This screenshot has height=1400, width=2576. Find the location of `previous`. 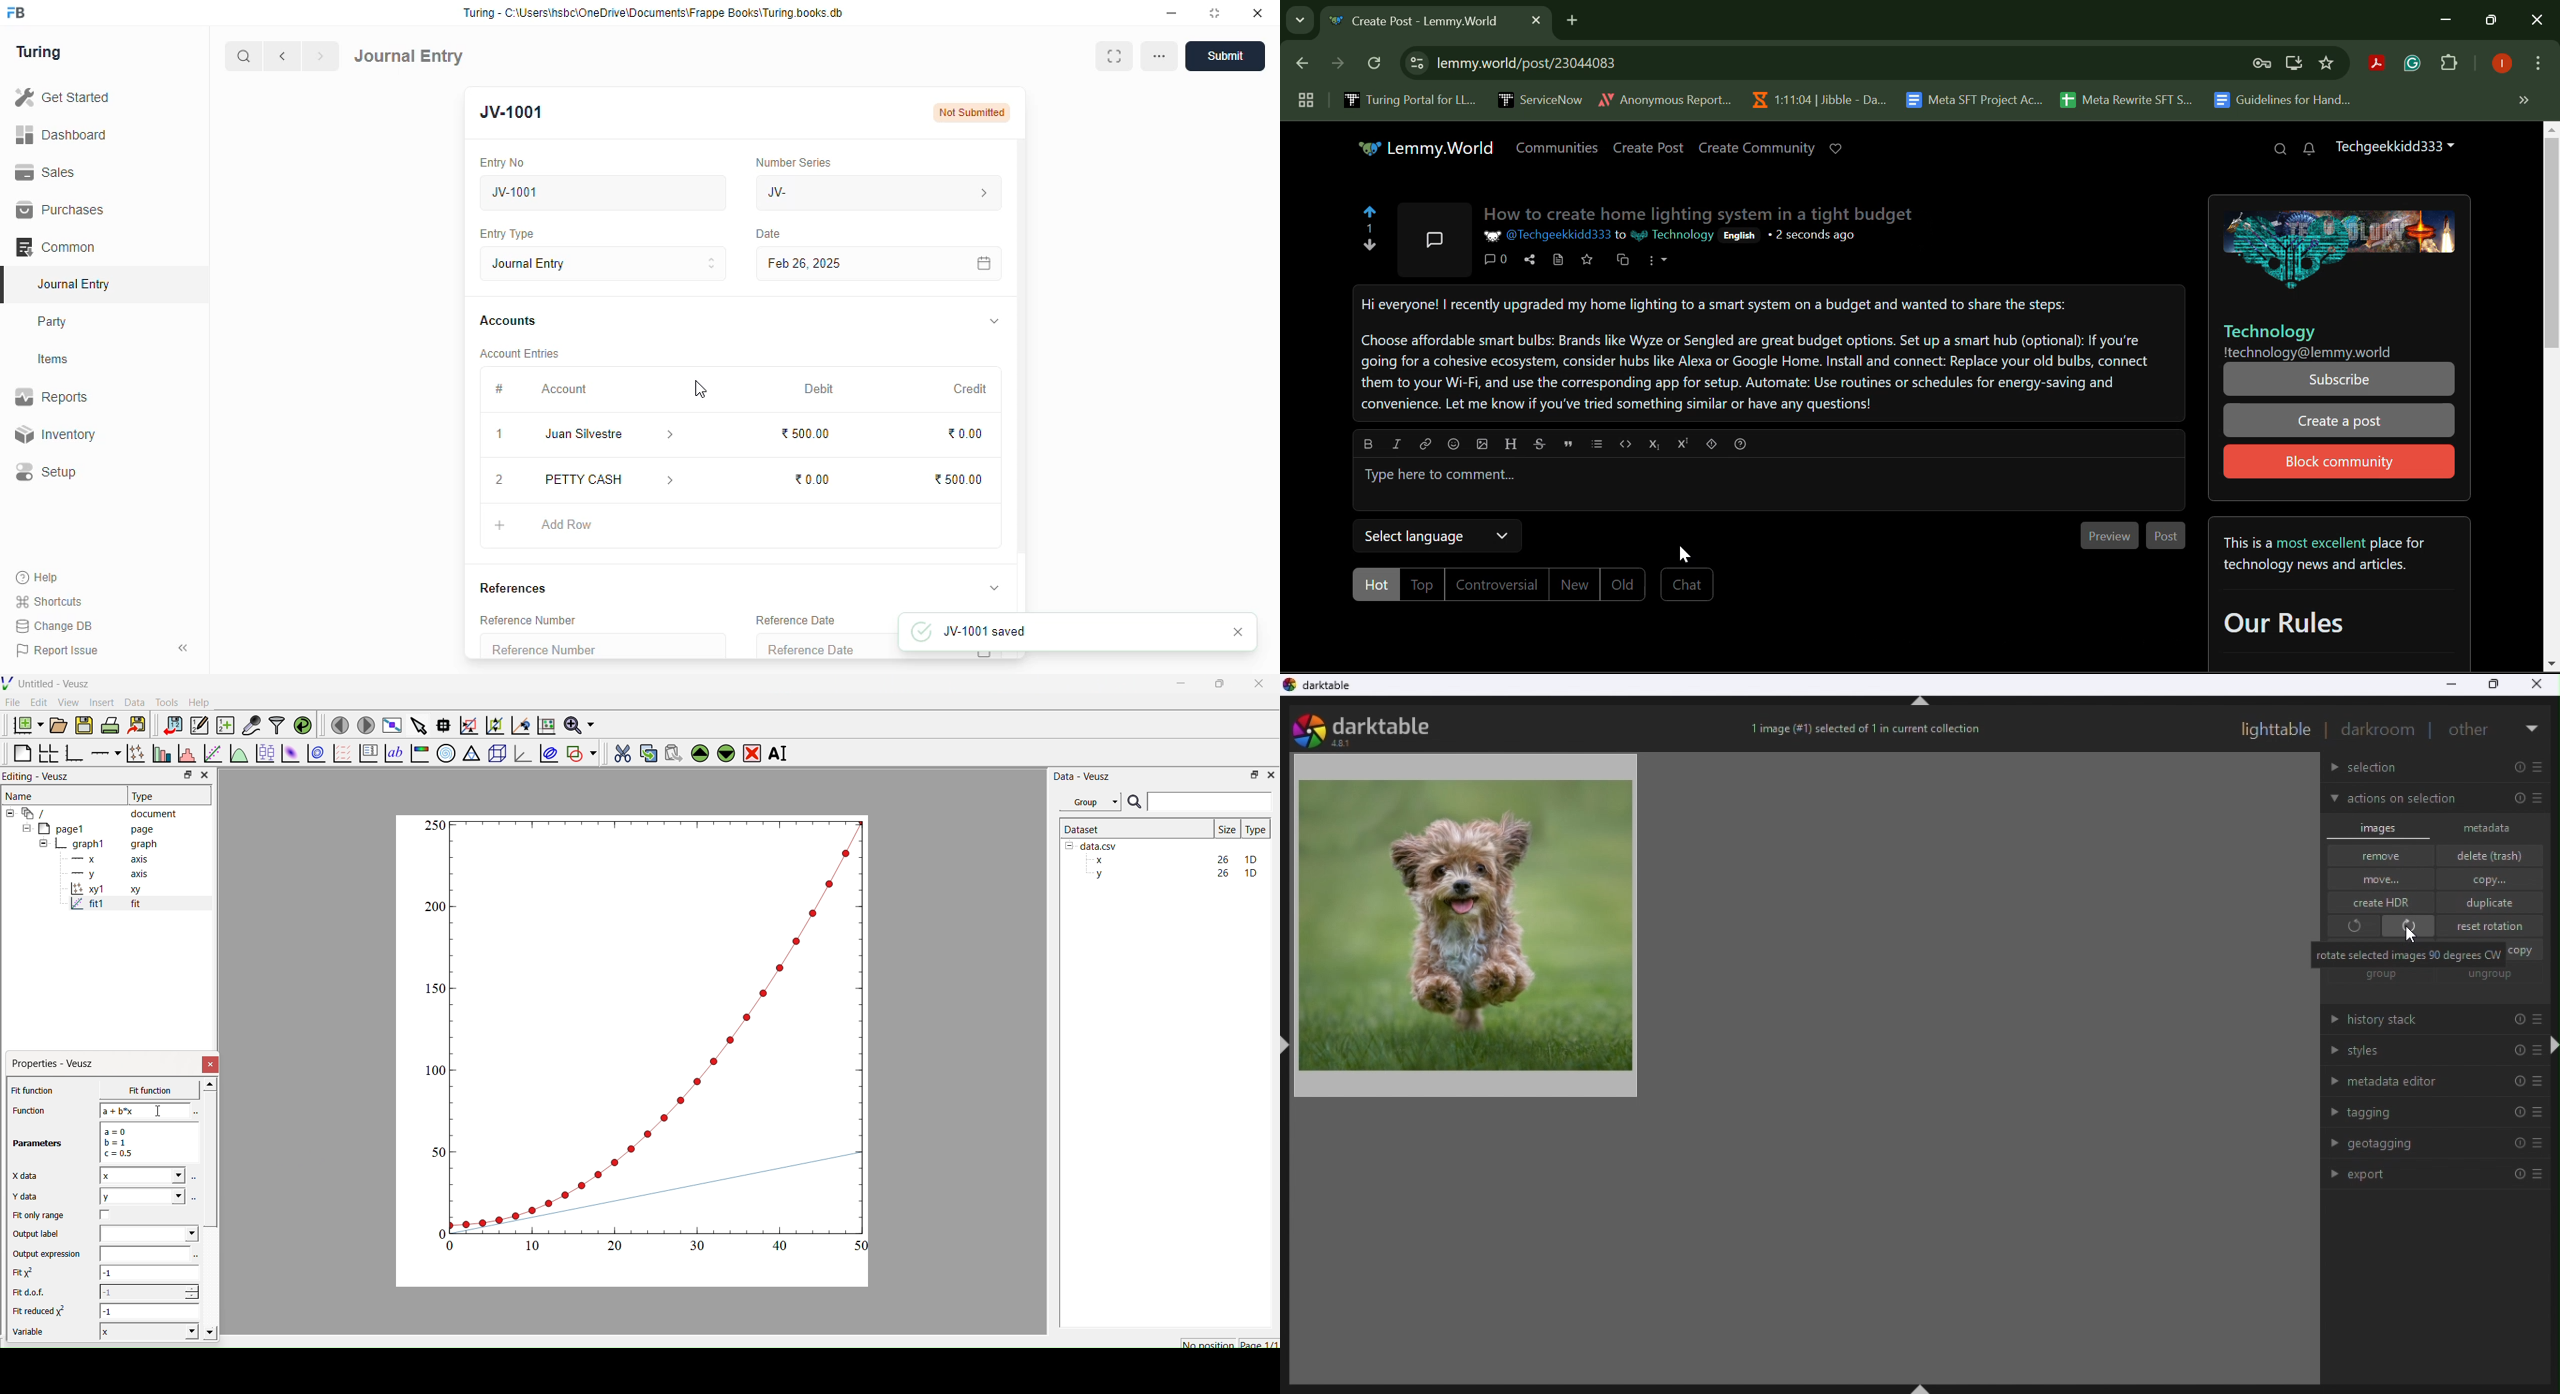

previous is located at coordinates (284, 56).